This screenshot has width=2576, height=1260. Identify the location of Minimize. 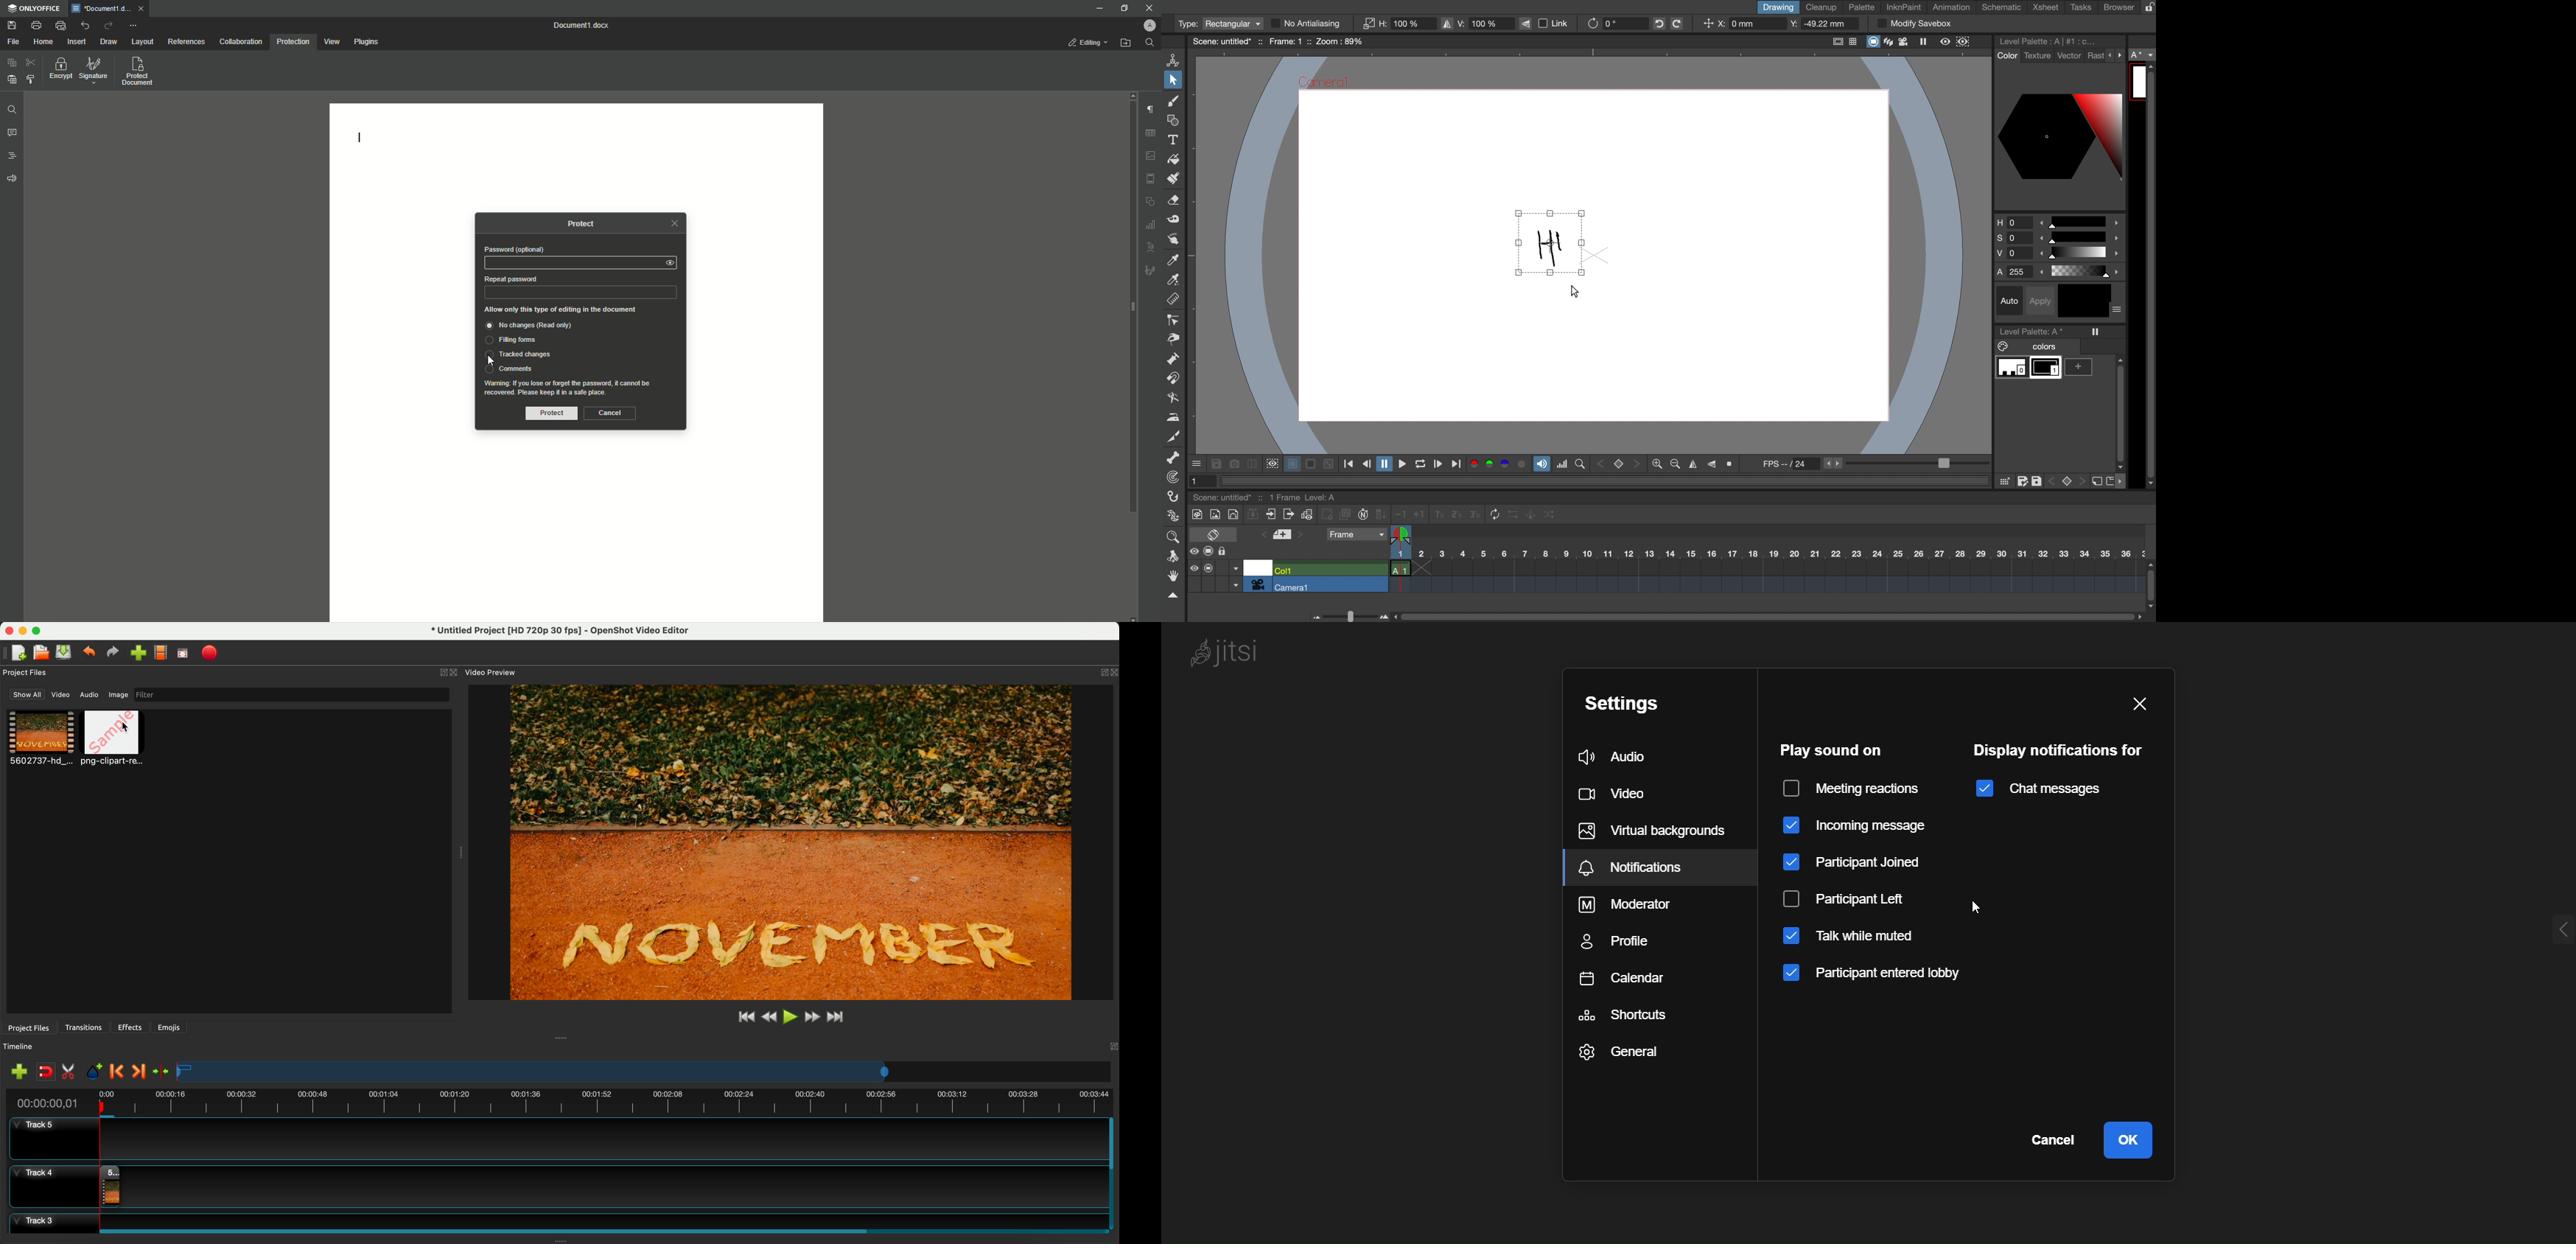
(1097, 8).